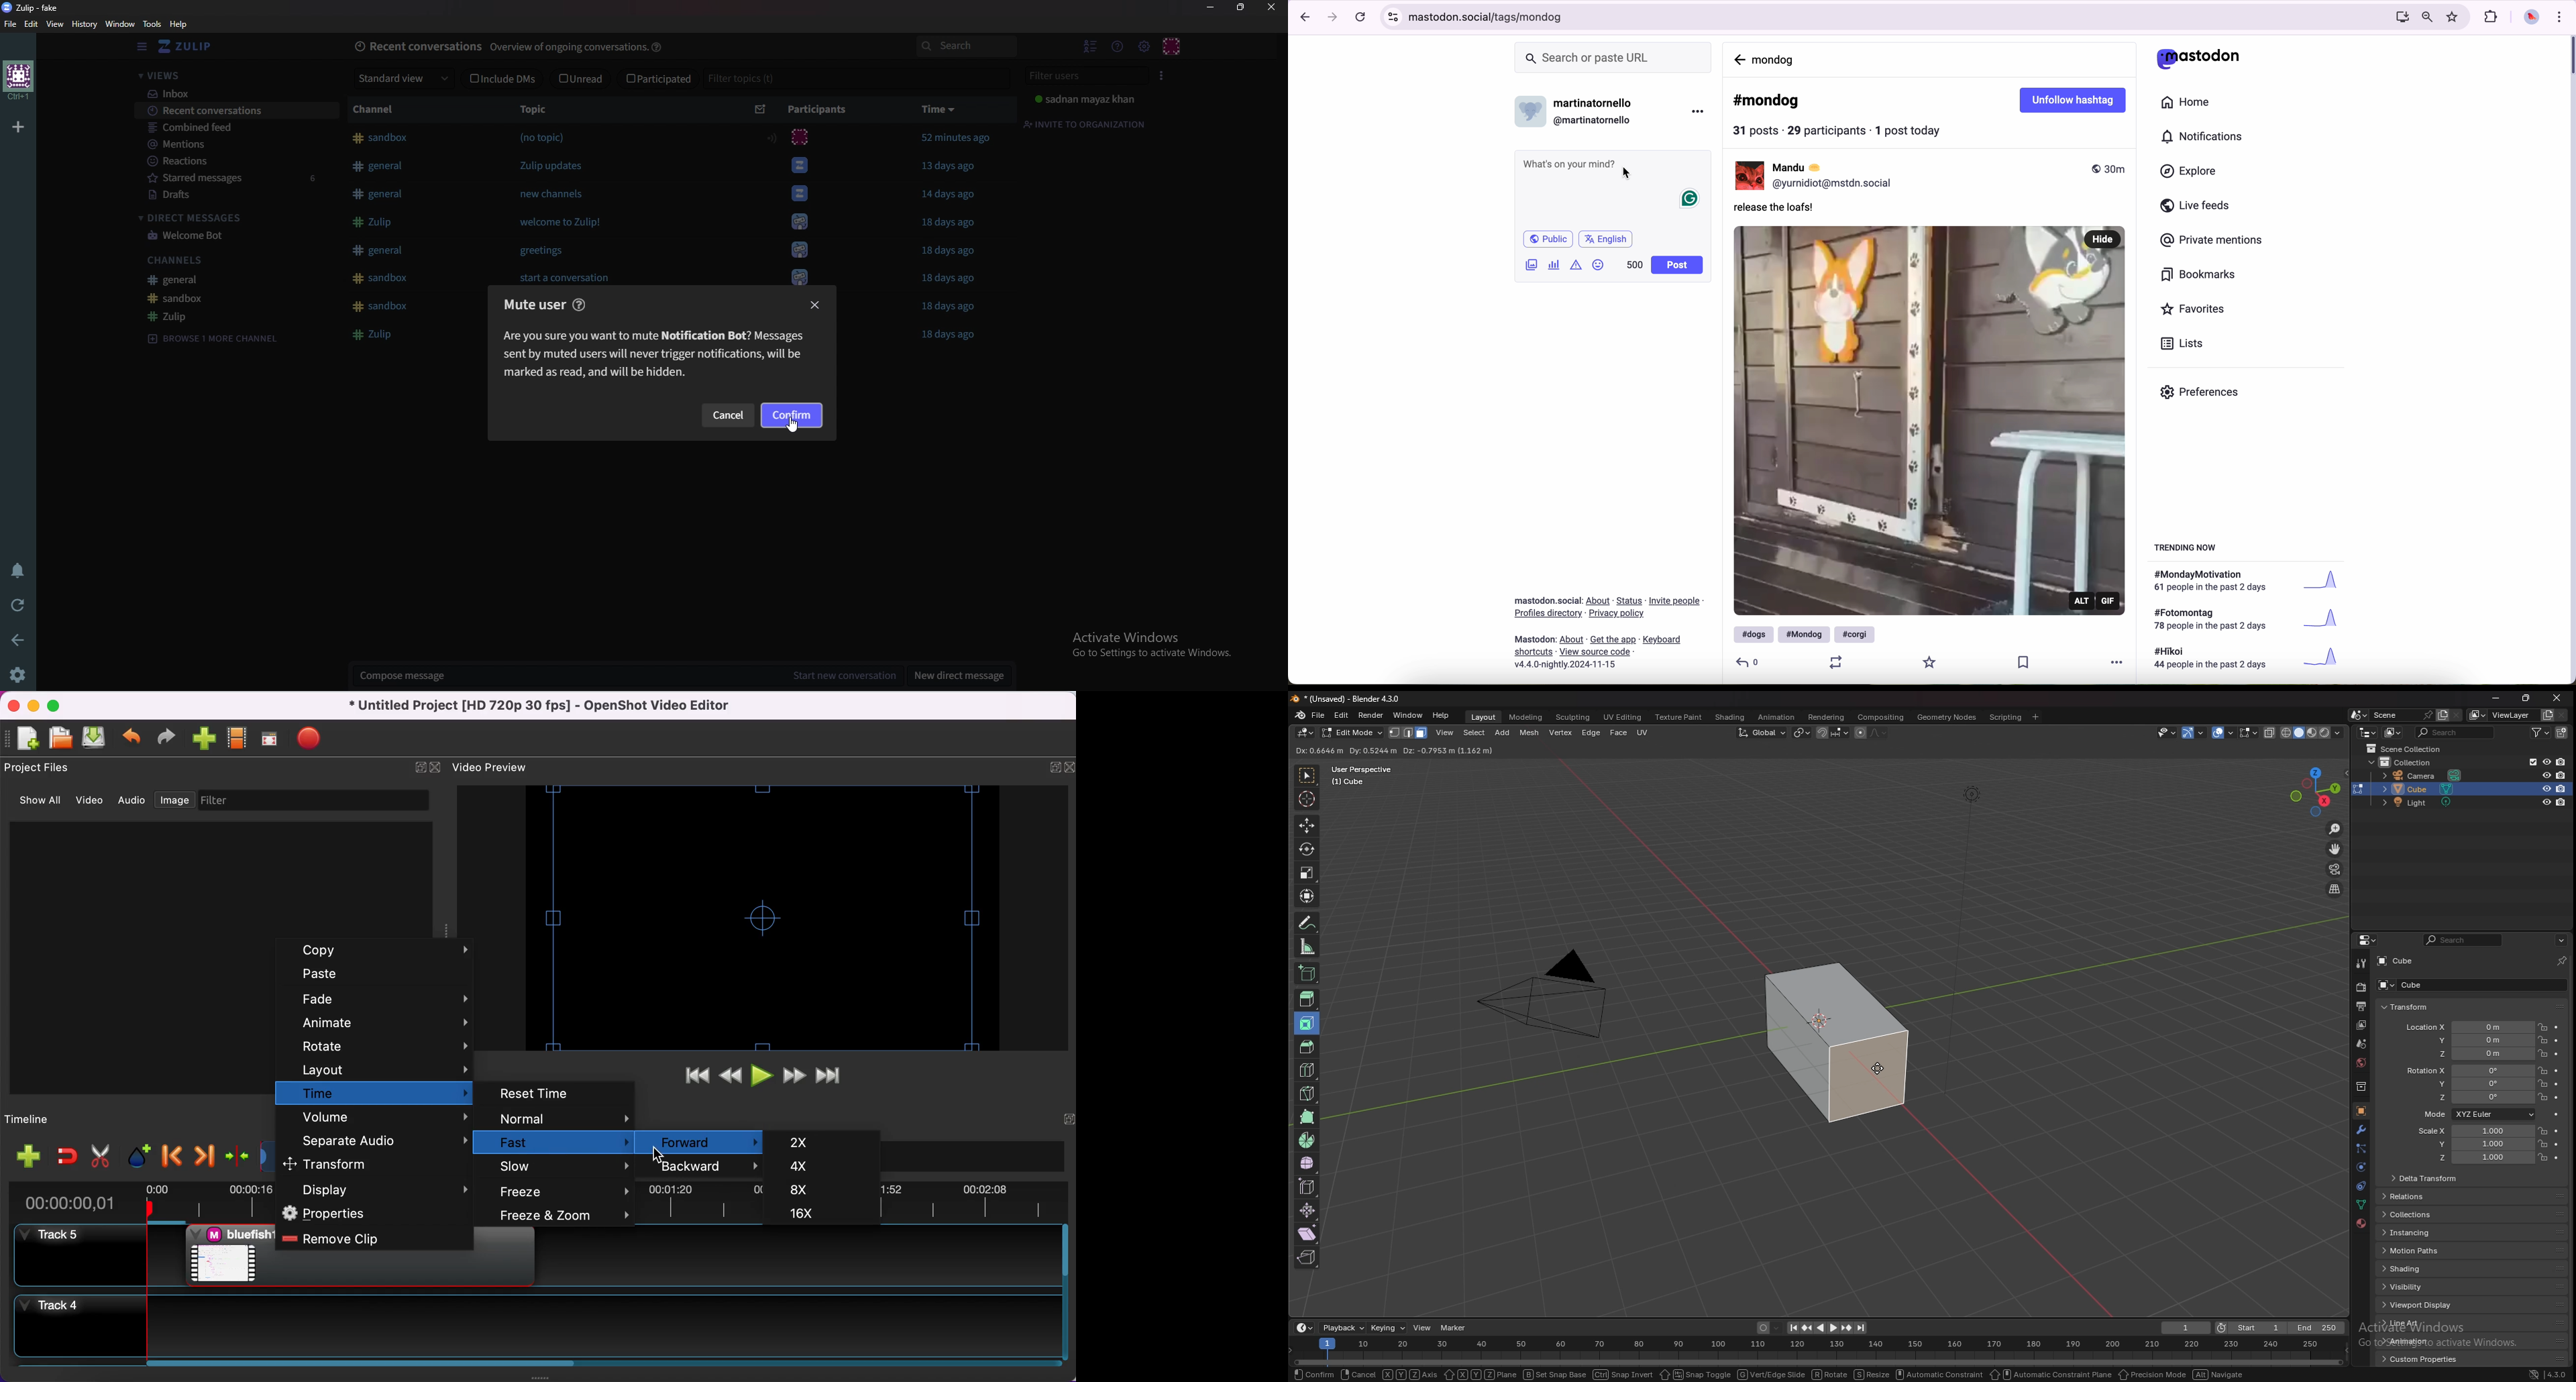  I want to click on close, so click(1270, 7).